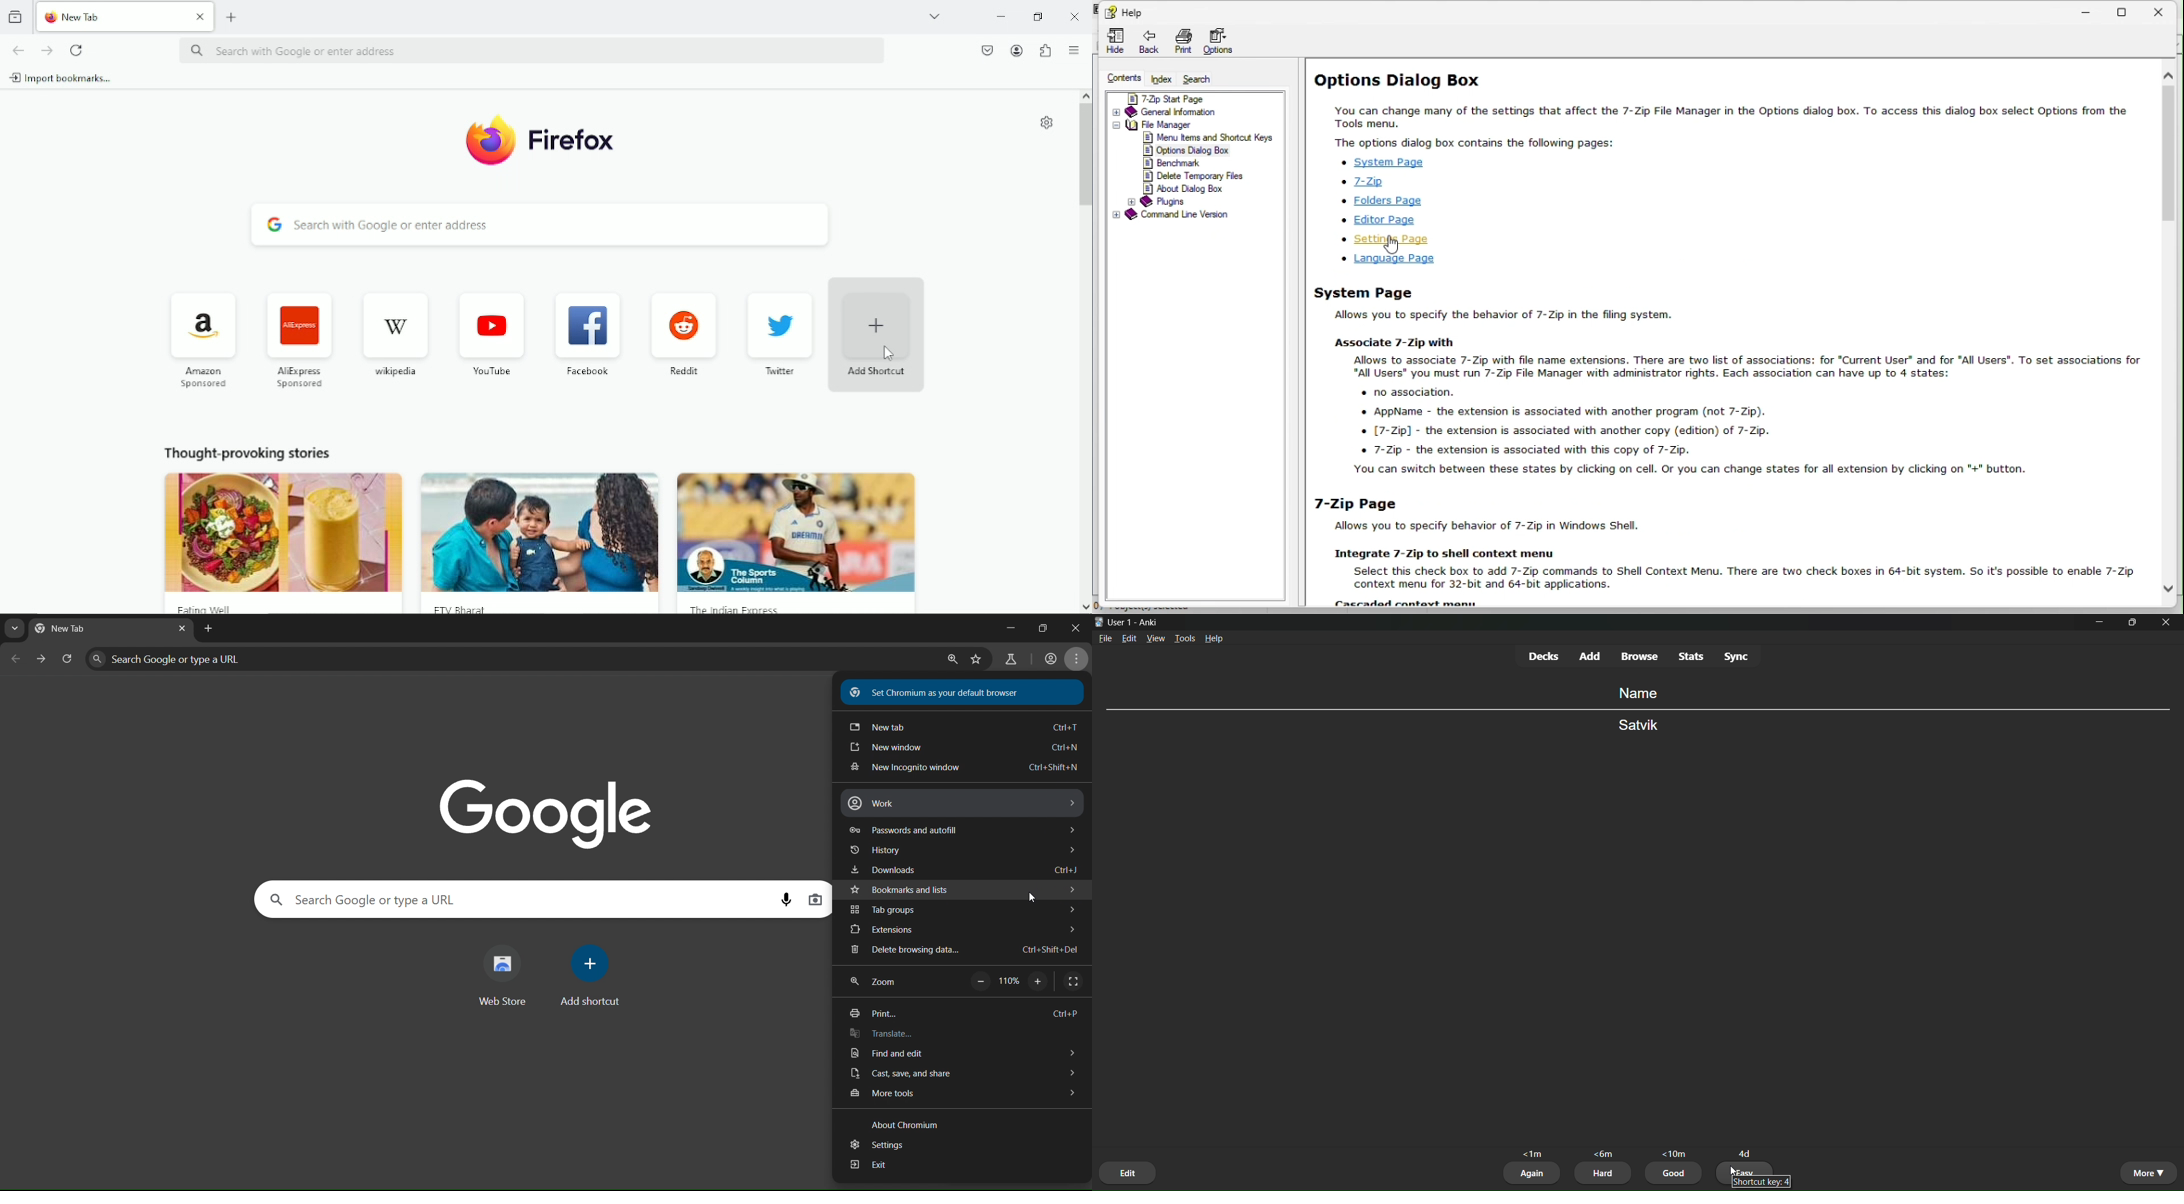 The width and height of the screenshot is (2184, 1204). What do you see at coordinates (534, 523) in the screenshot?
I see `Thought provoking stories` at bounding box center [534, 523].